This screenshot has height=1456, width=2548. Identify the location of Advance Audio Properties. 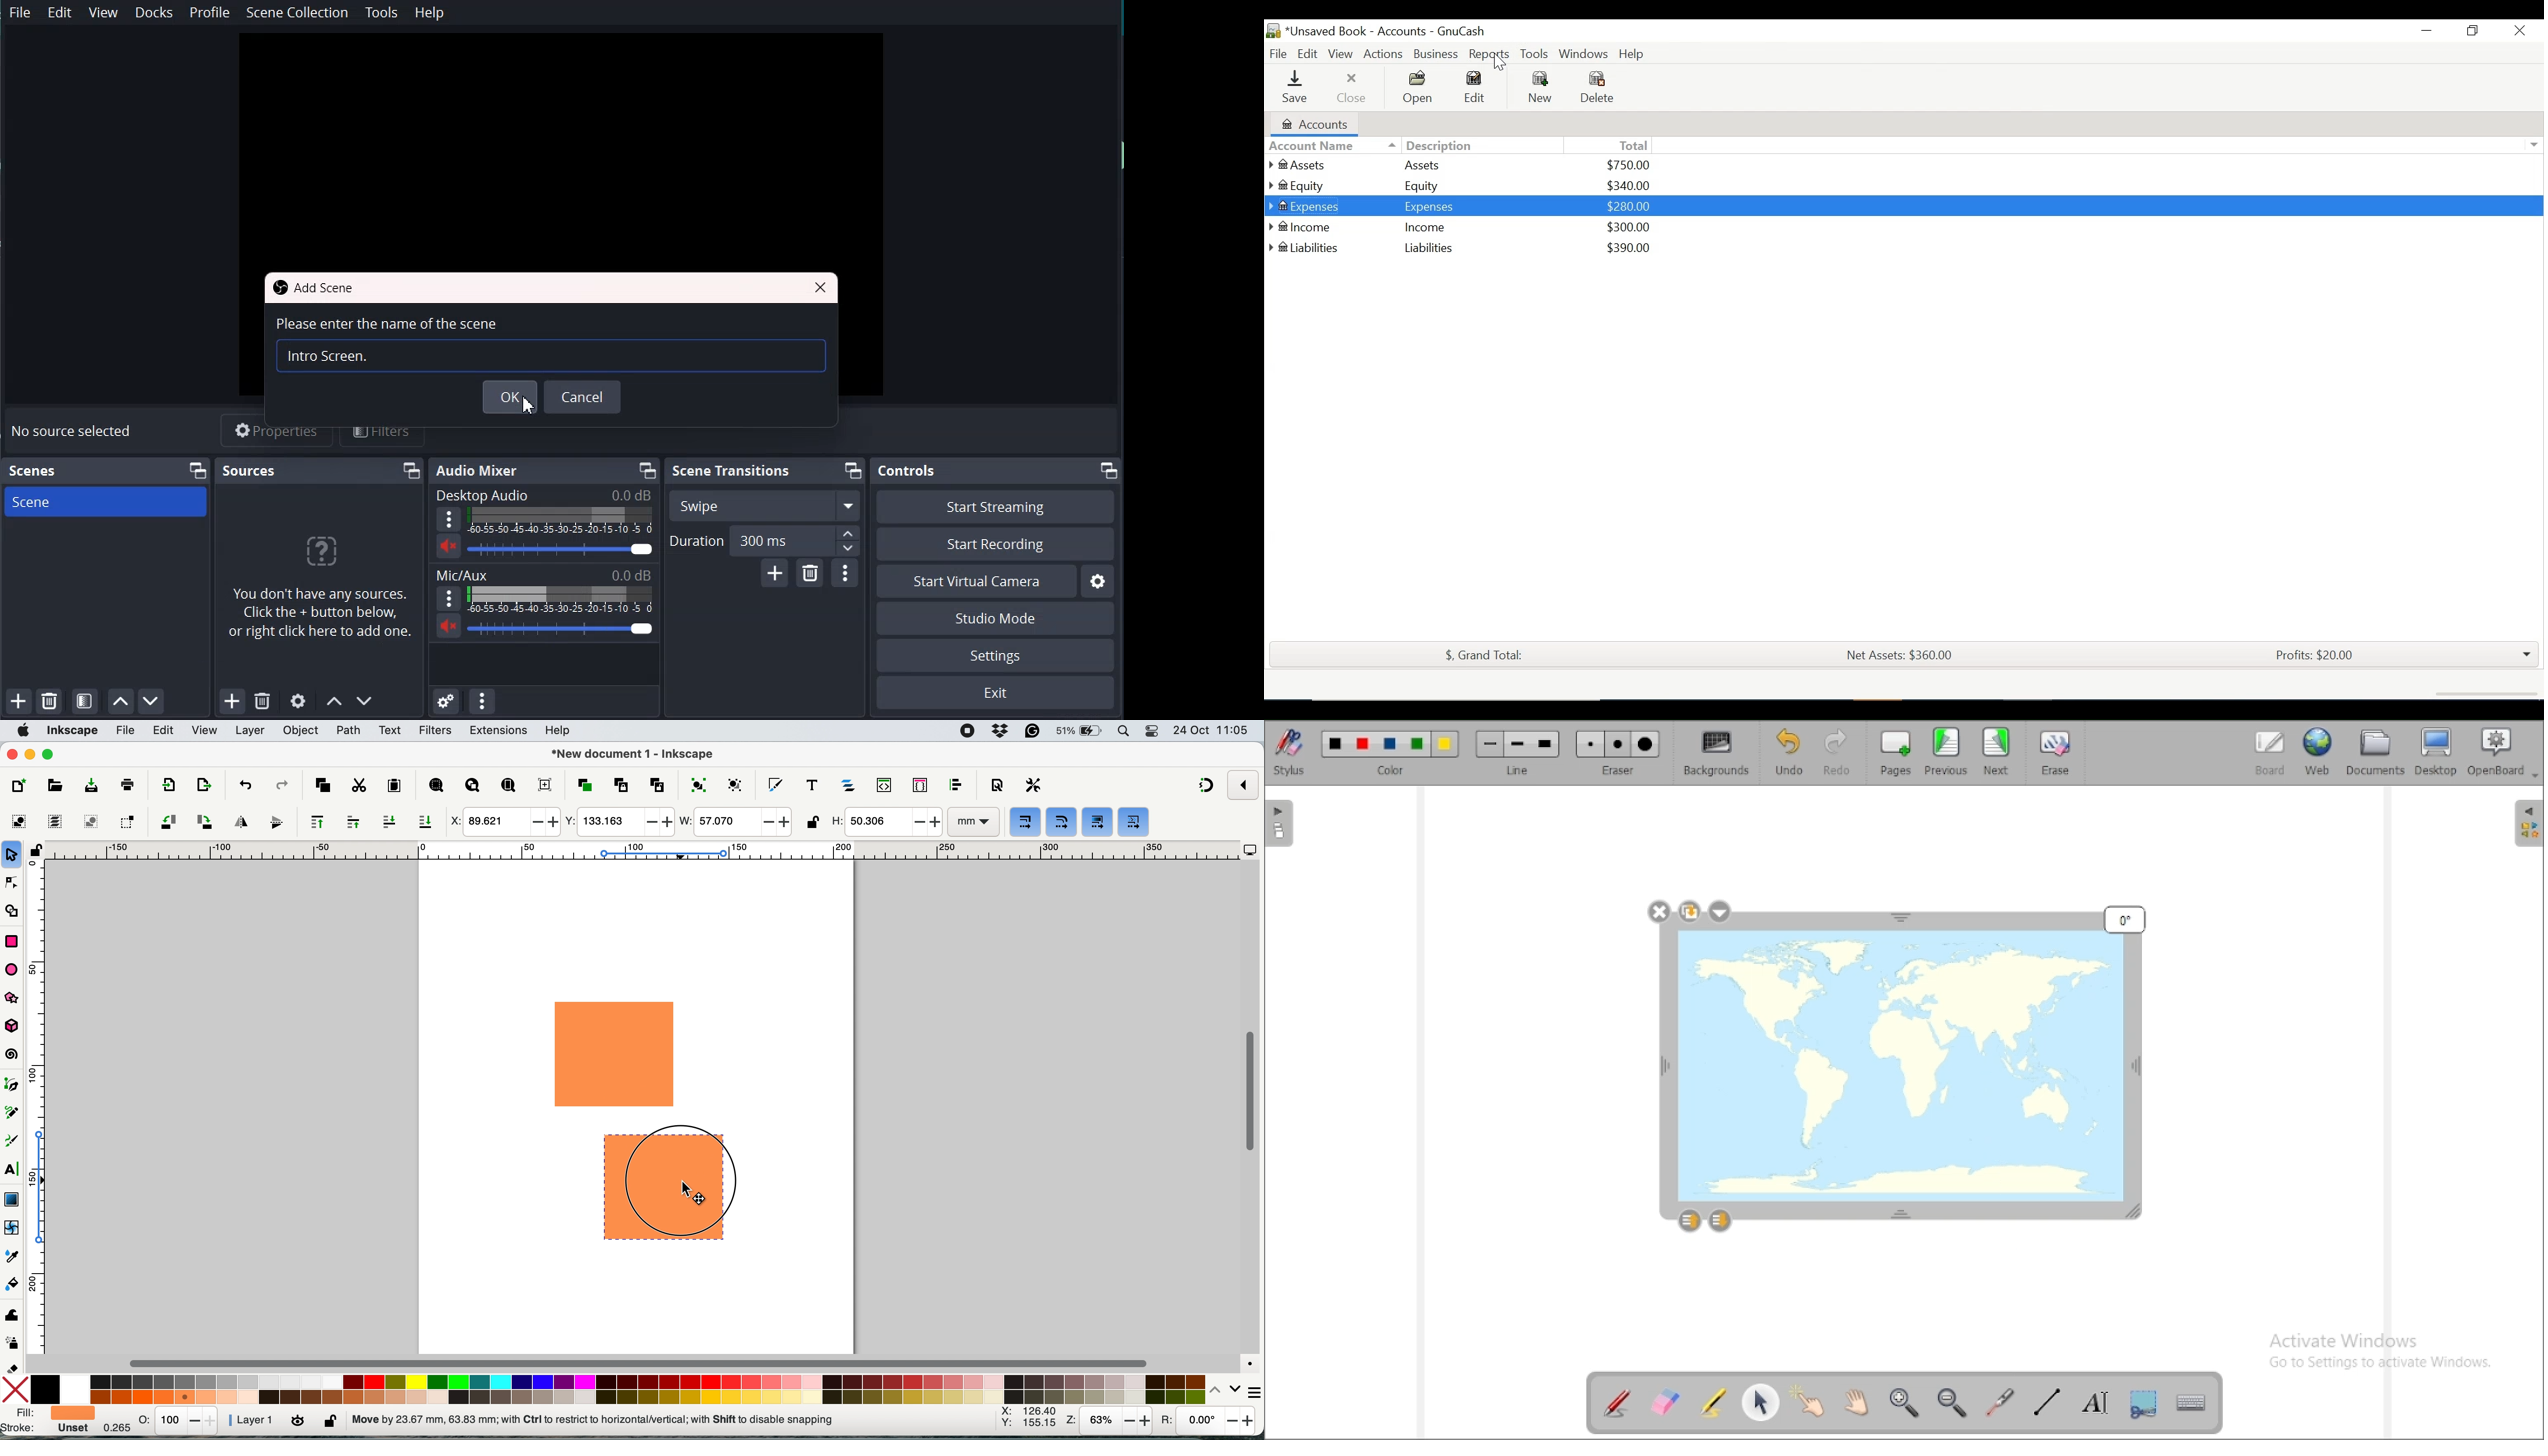
(447, 699).